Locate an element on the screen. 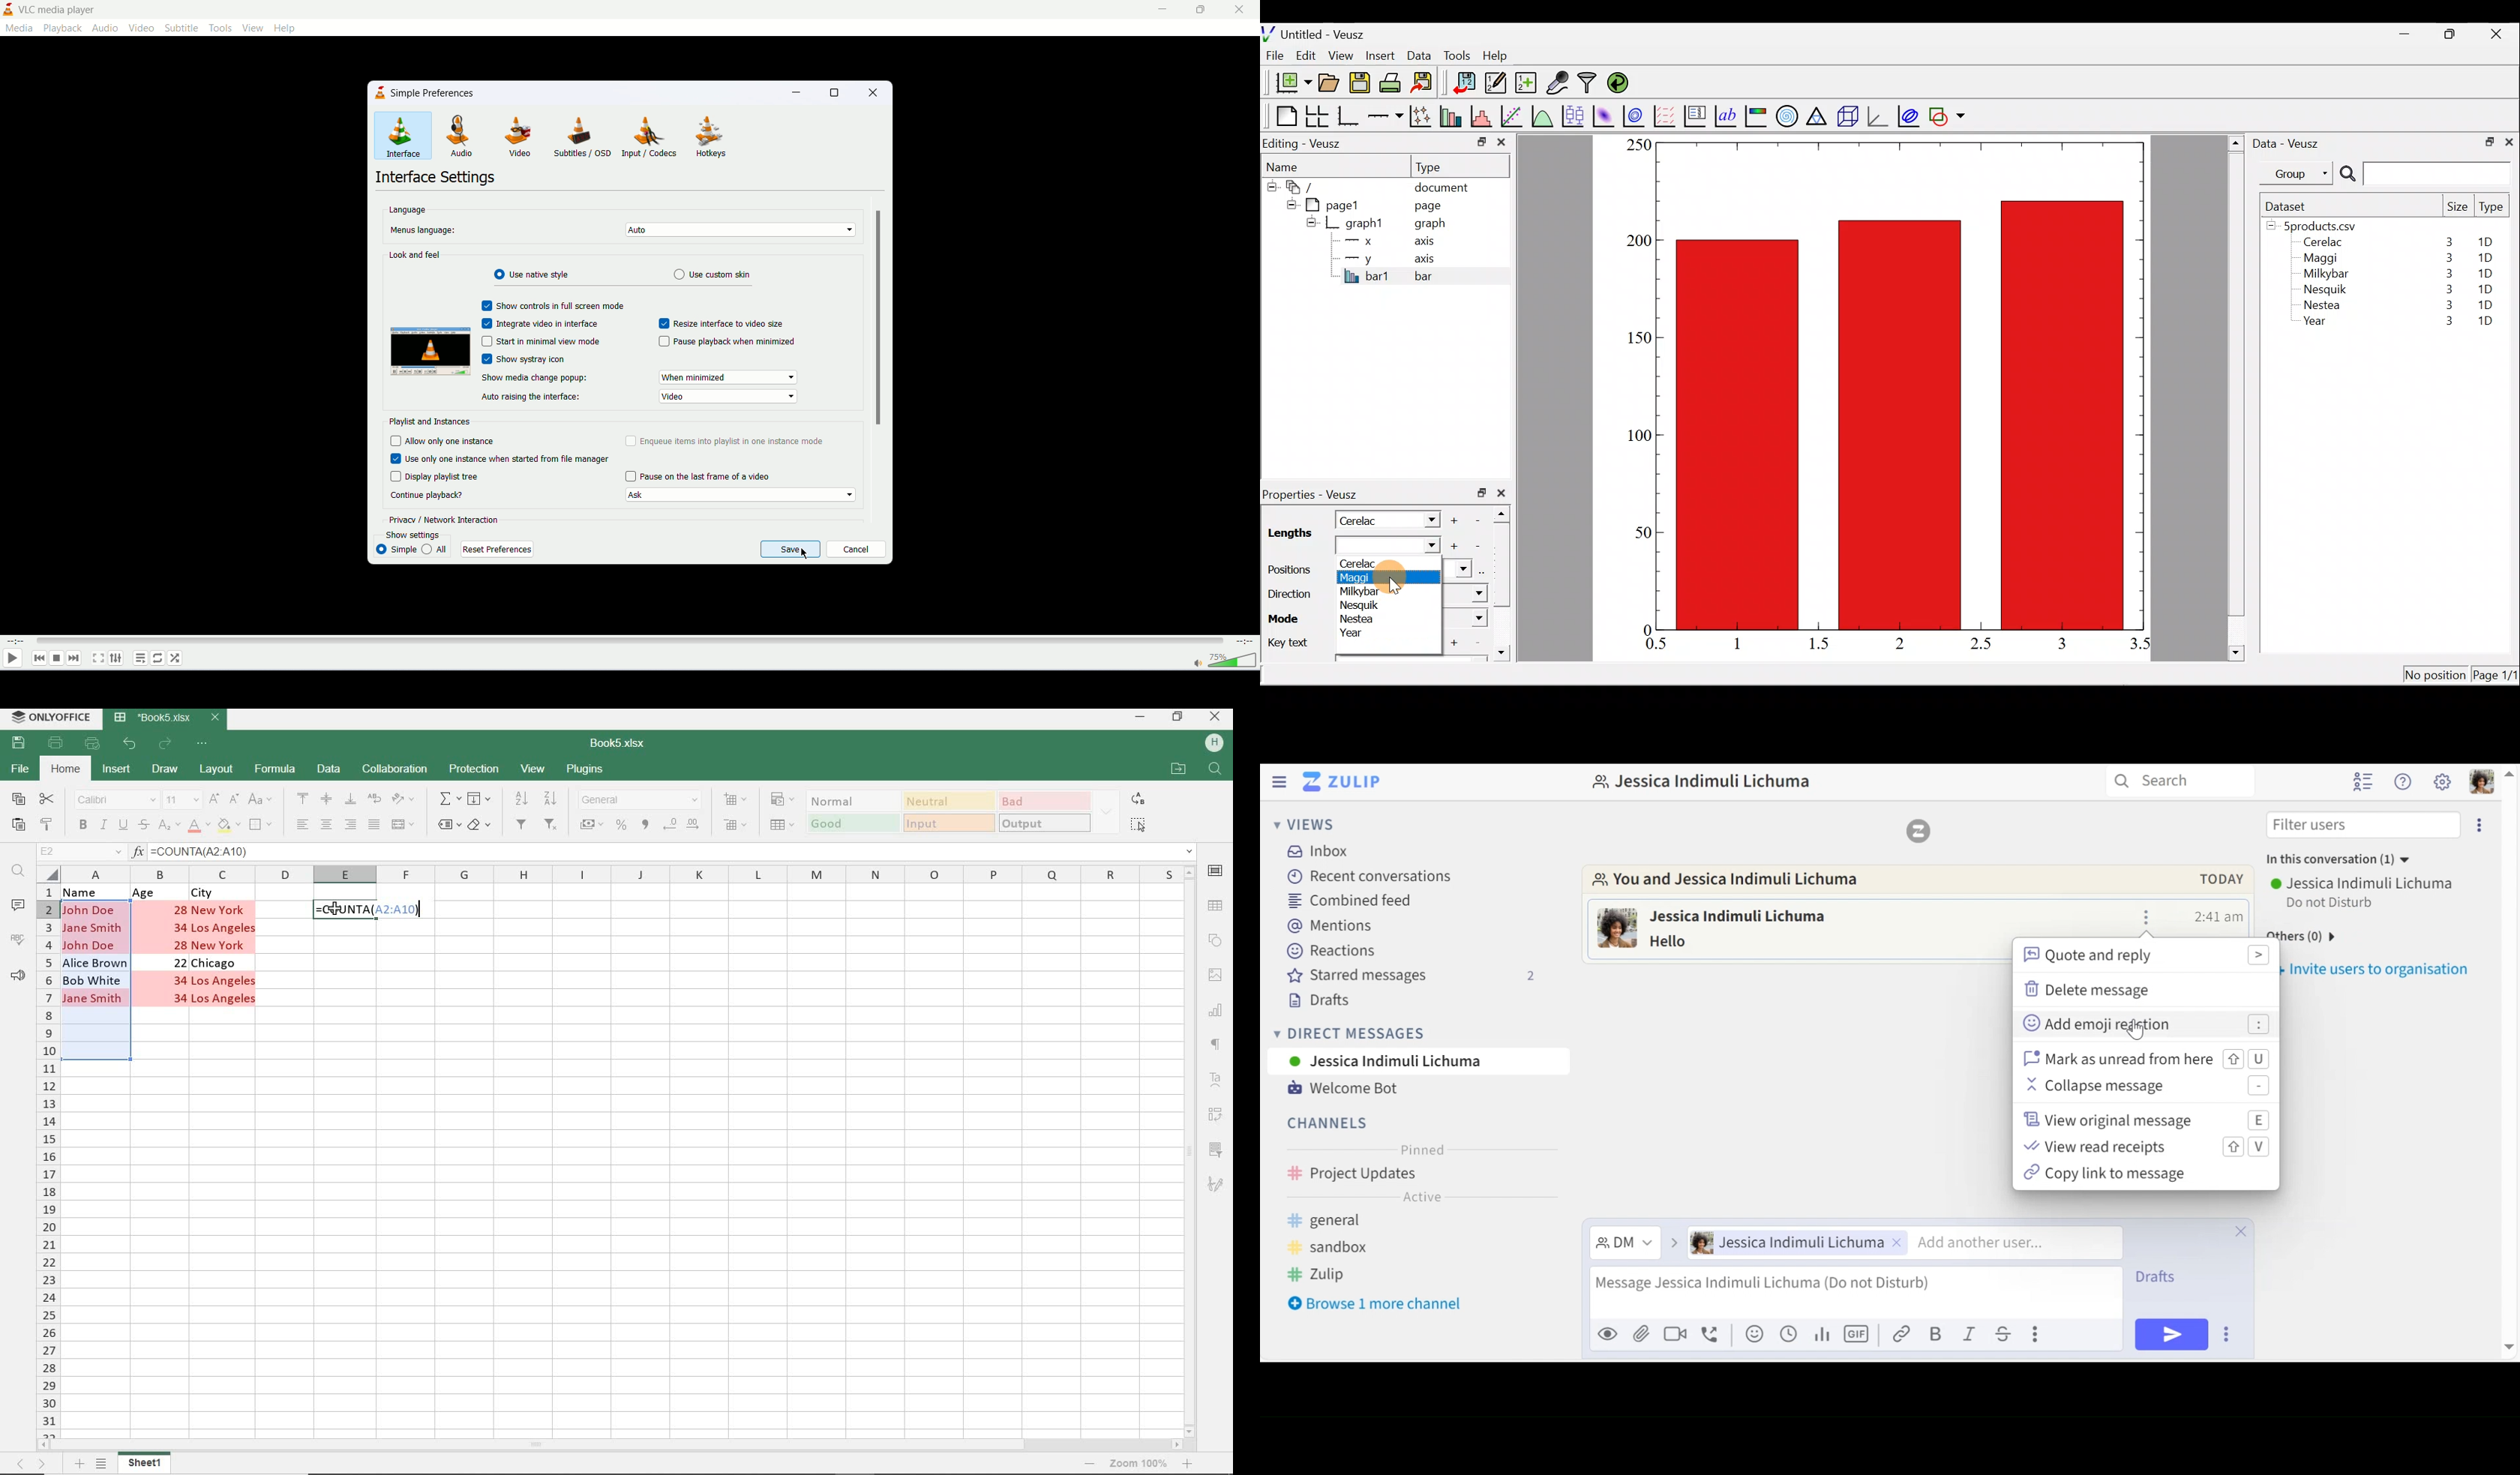 The image size is (2520, 1484). PARAGRAPH SETTINGS is located at coordinates (1216, 1046).